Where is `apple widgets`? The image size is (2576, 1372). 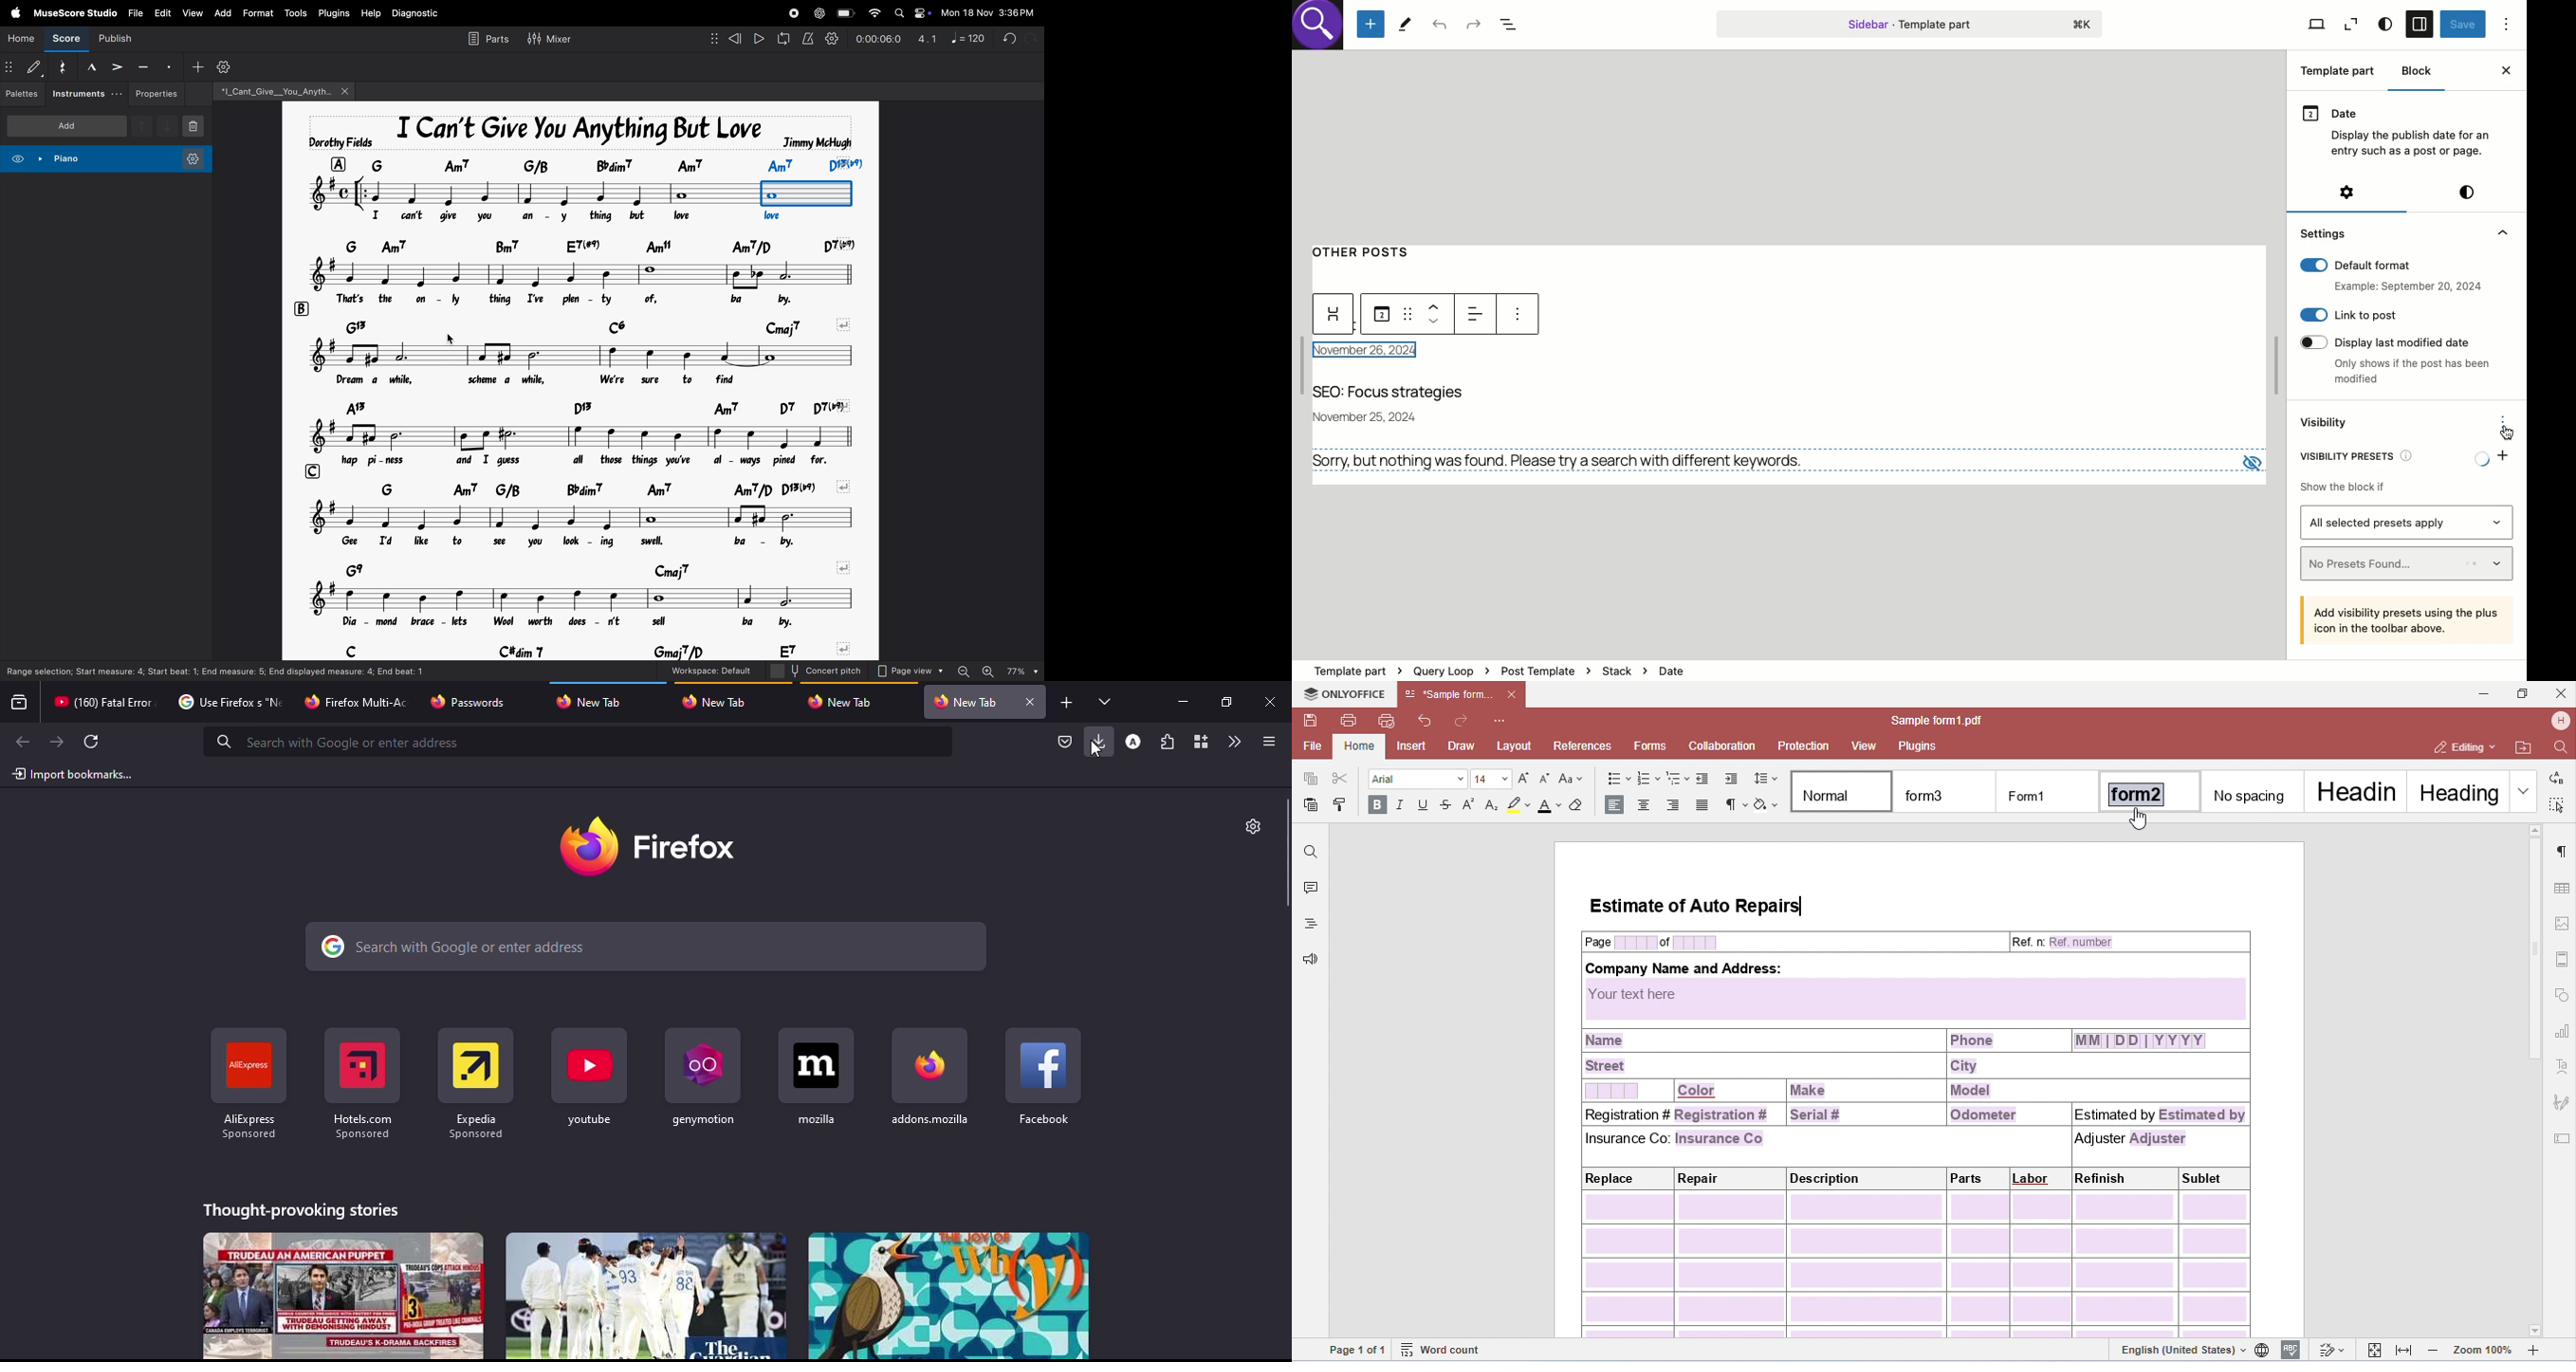 apple widgets is located at coordinates (910, 13).